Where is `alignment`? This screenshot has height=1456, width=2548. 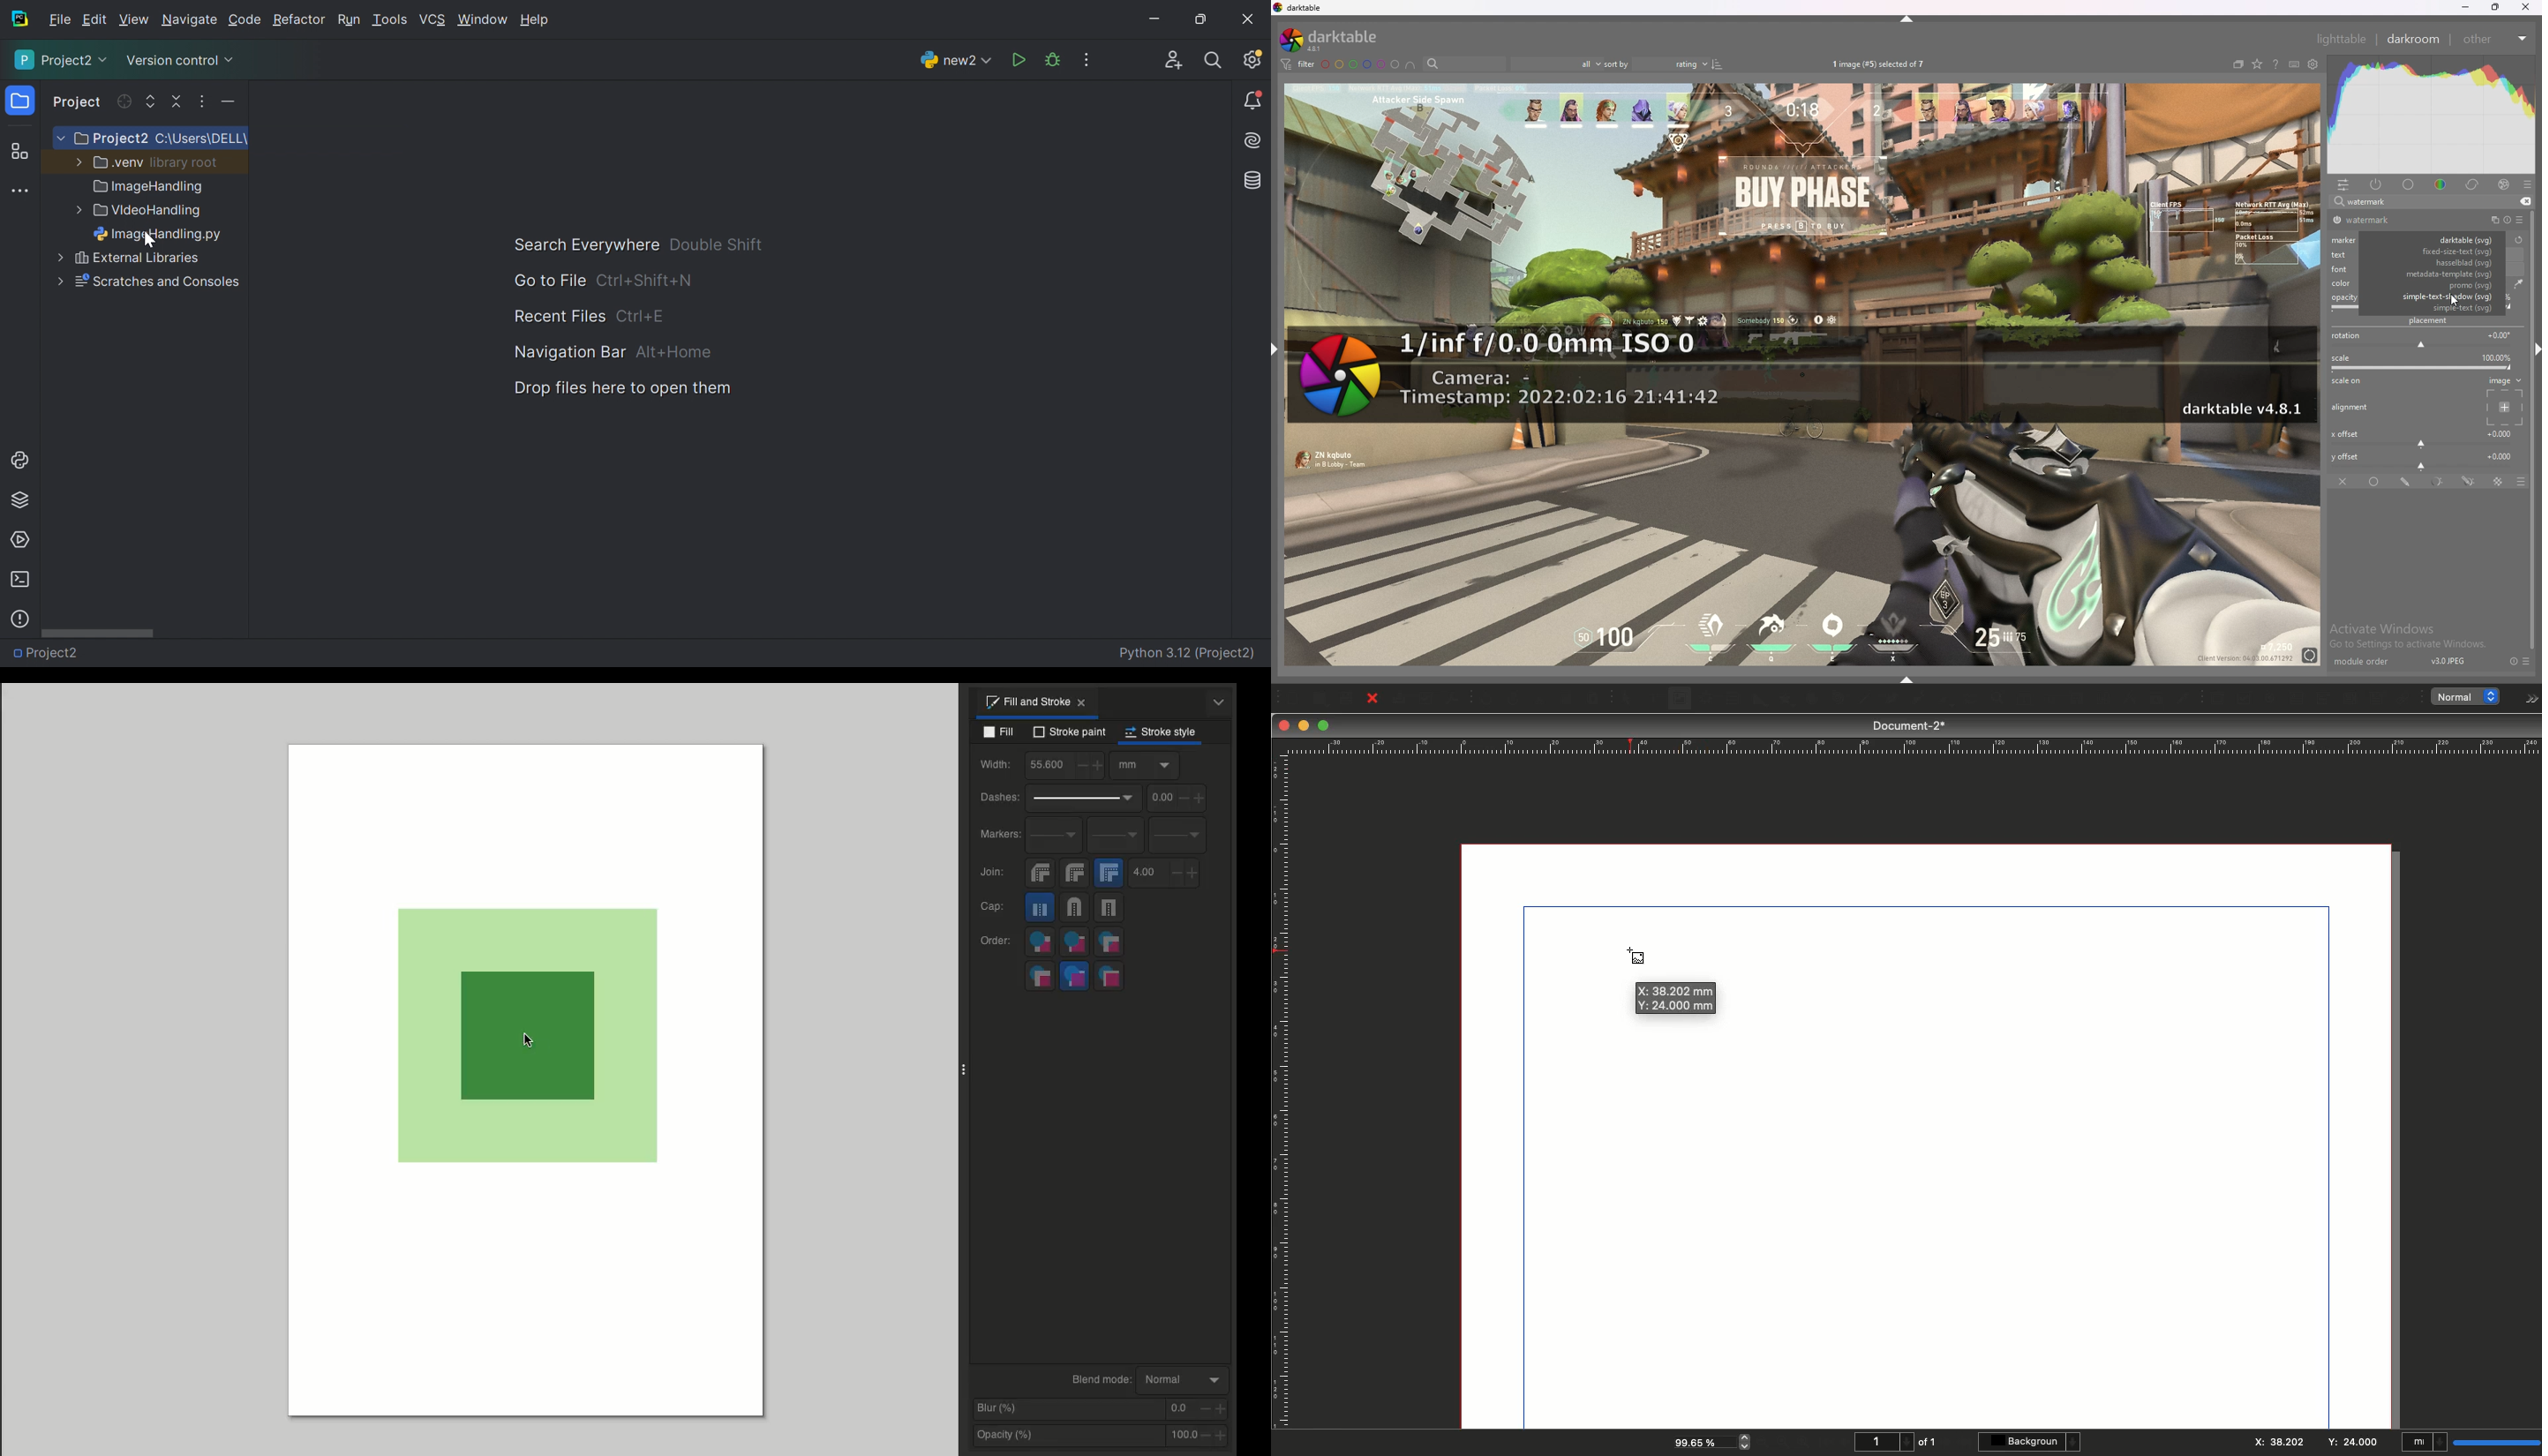
alignment is located at coordinates (2352, 408).